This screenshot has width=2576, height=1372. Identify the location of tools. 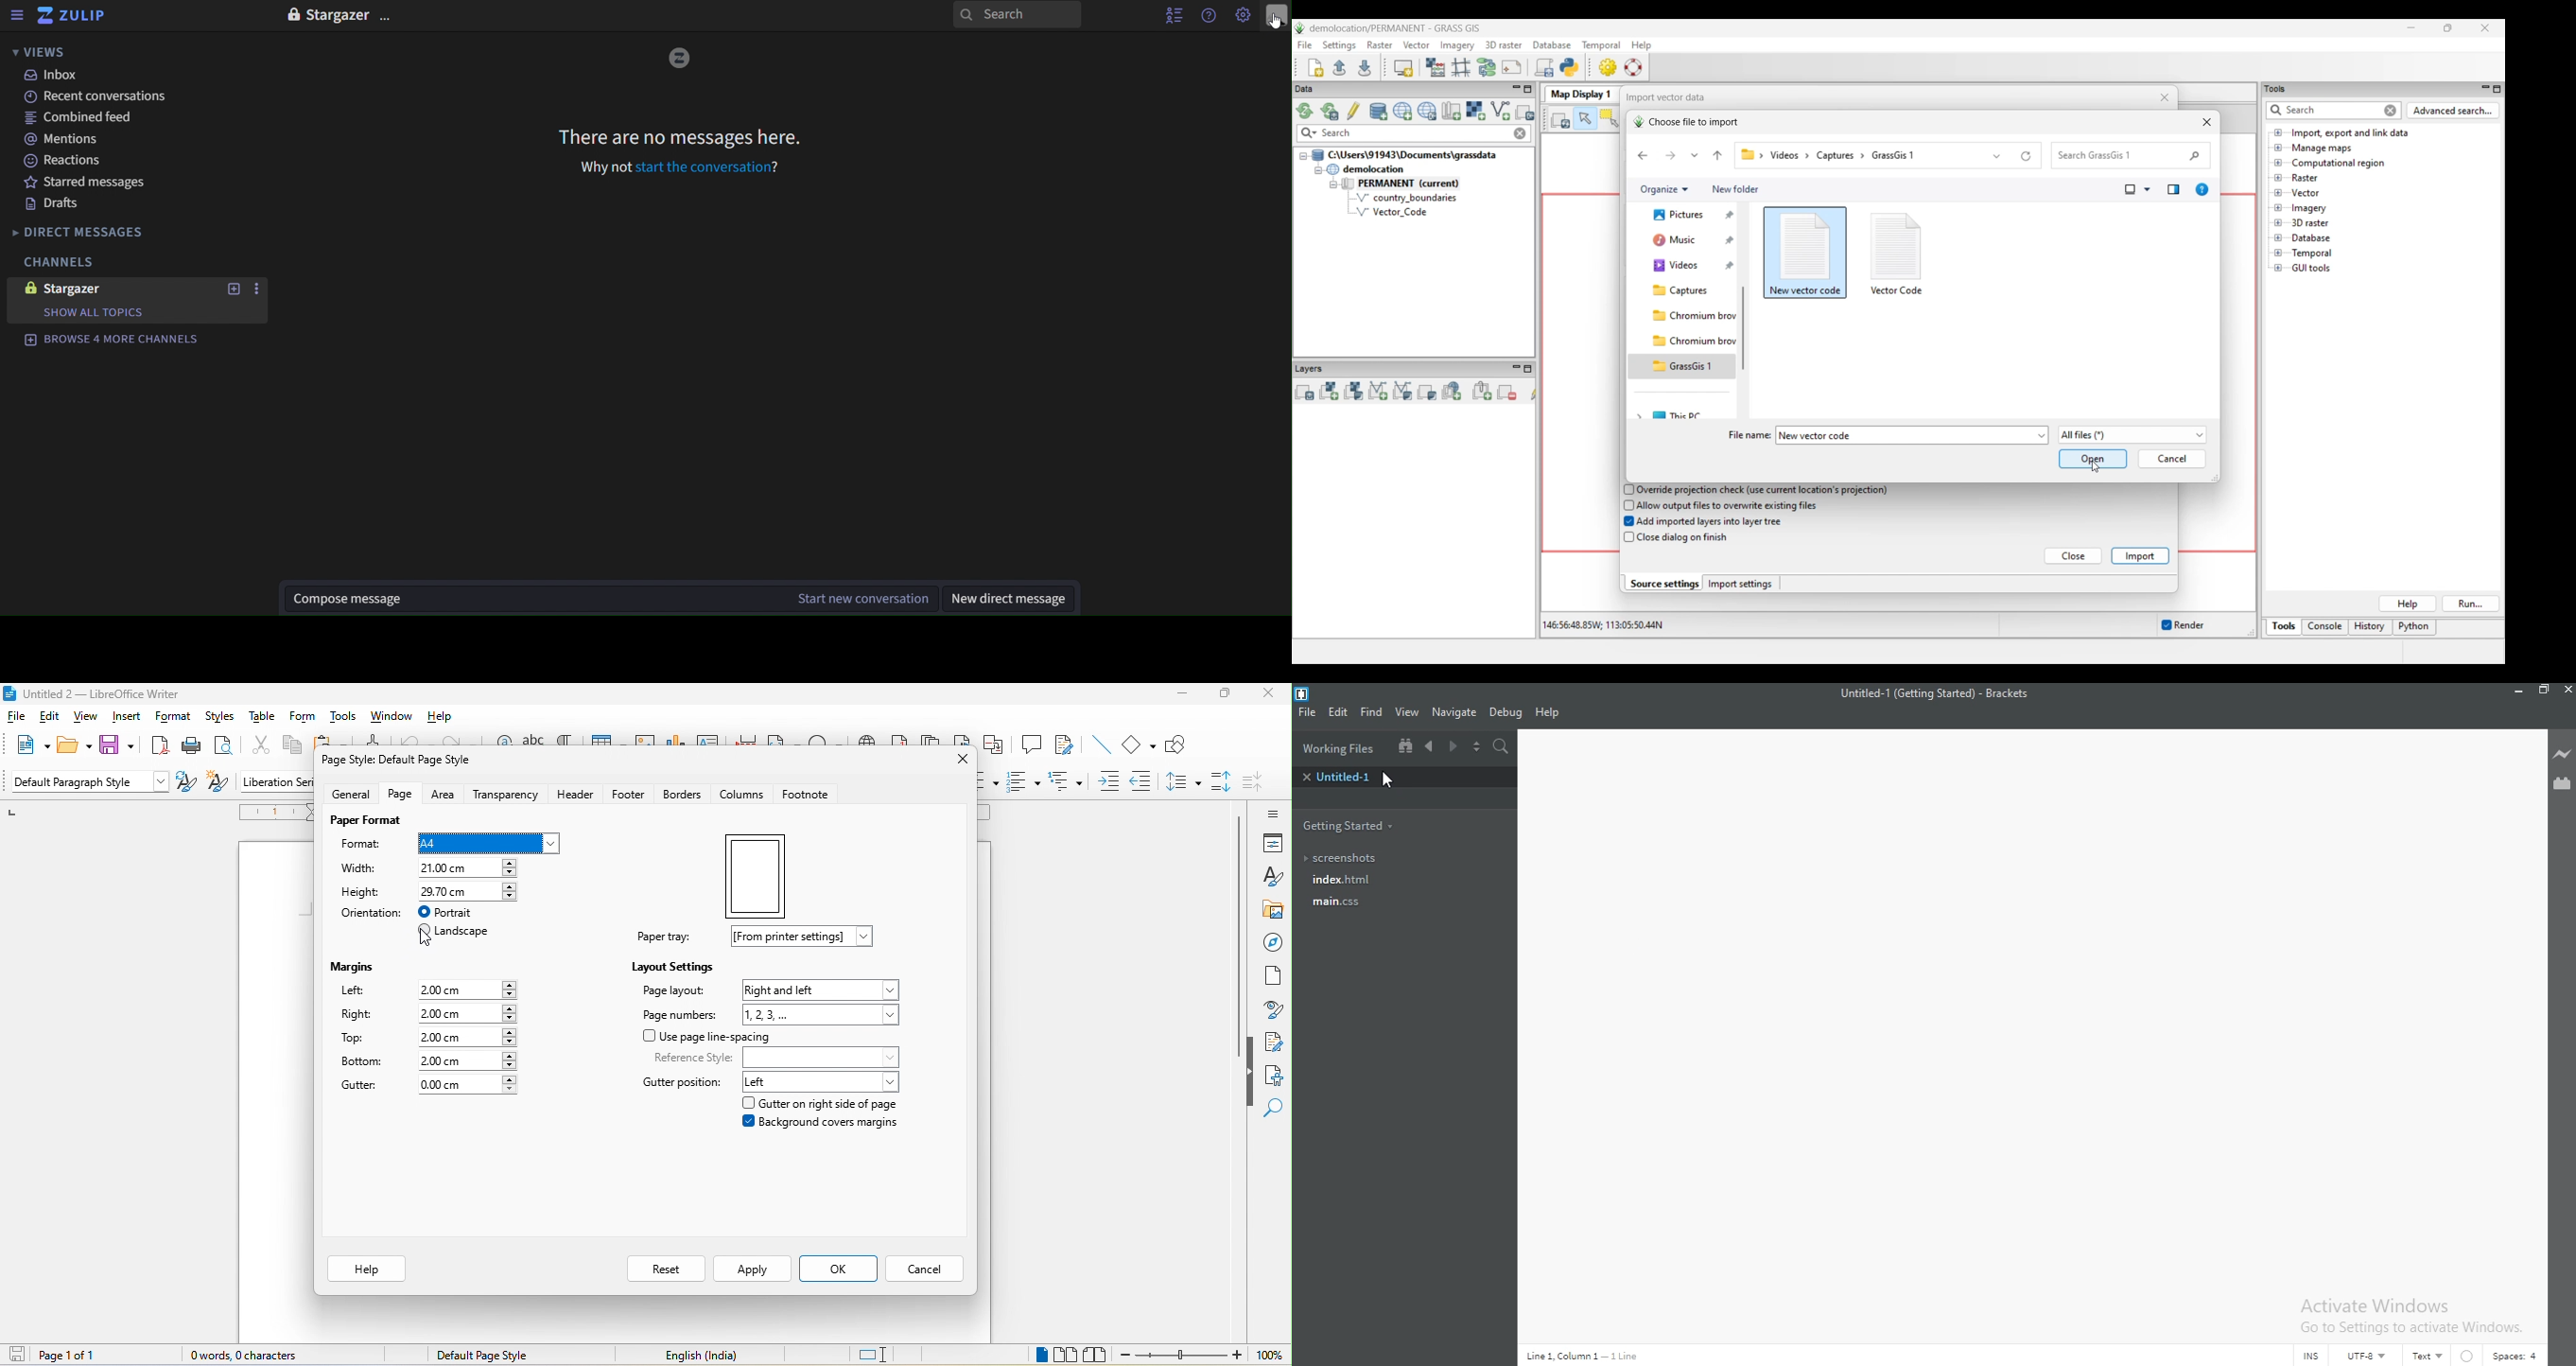
(345, 719).